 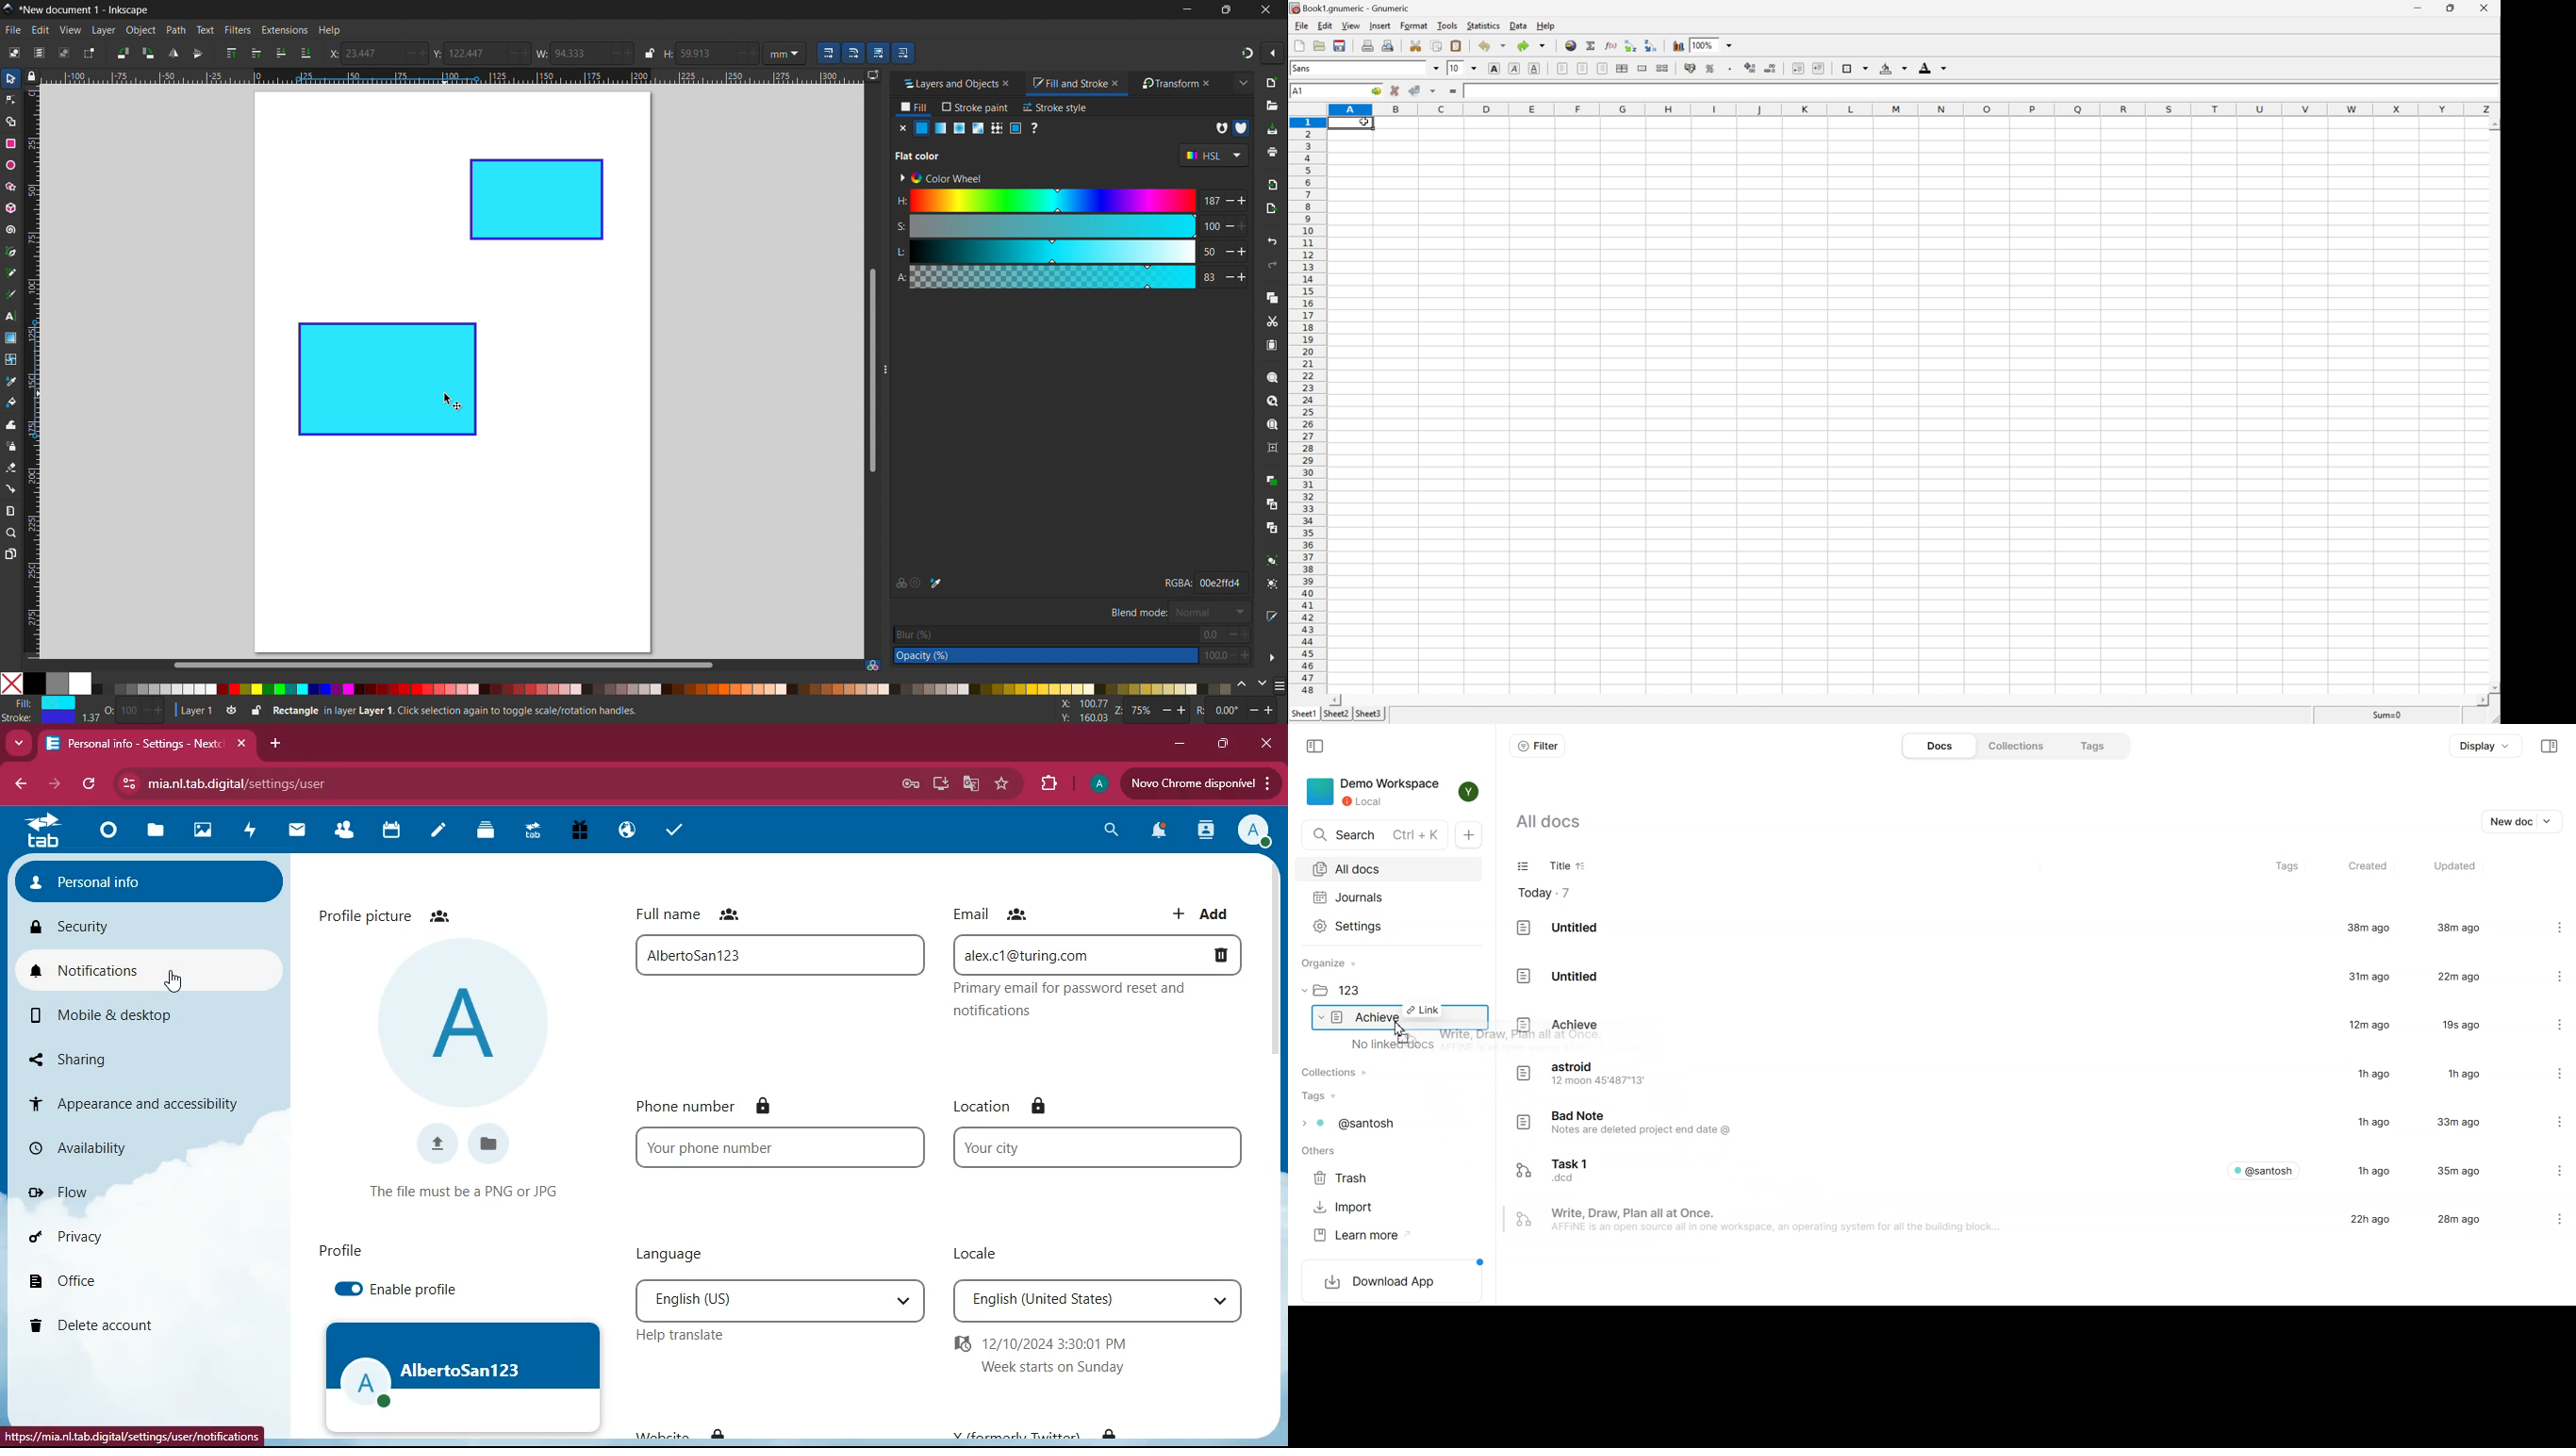 What do you see at coordinates (2453, 867) in the screenshot?
I see `Updated` at bounding box center [2453, 867].